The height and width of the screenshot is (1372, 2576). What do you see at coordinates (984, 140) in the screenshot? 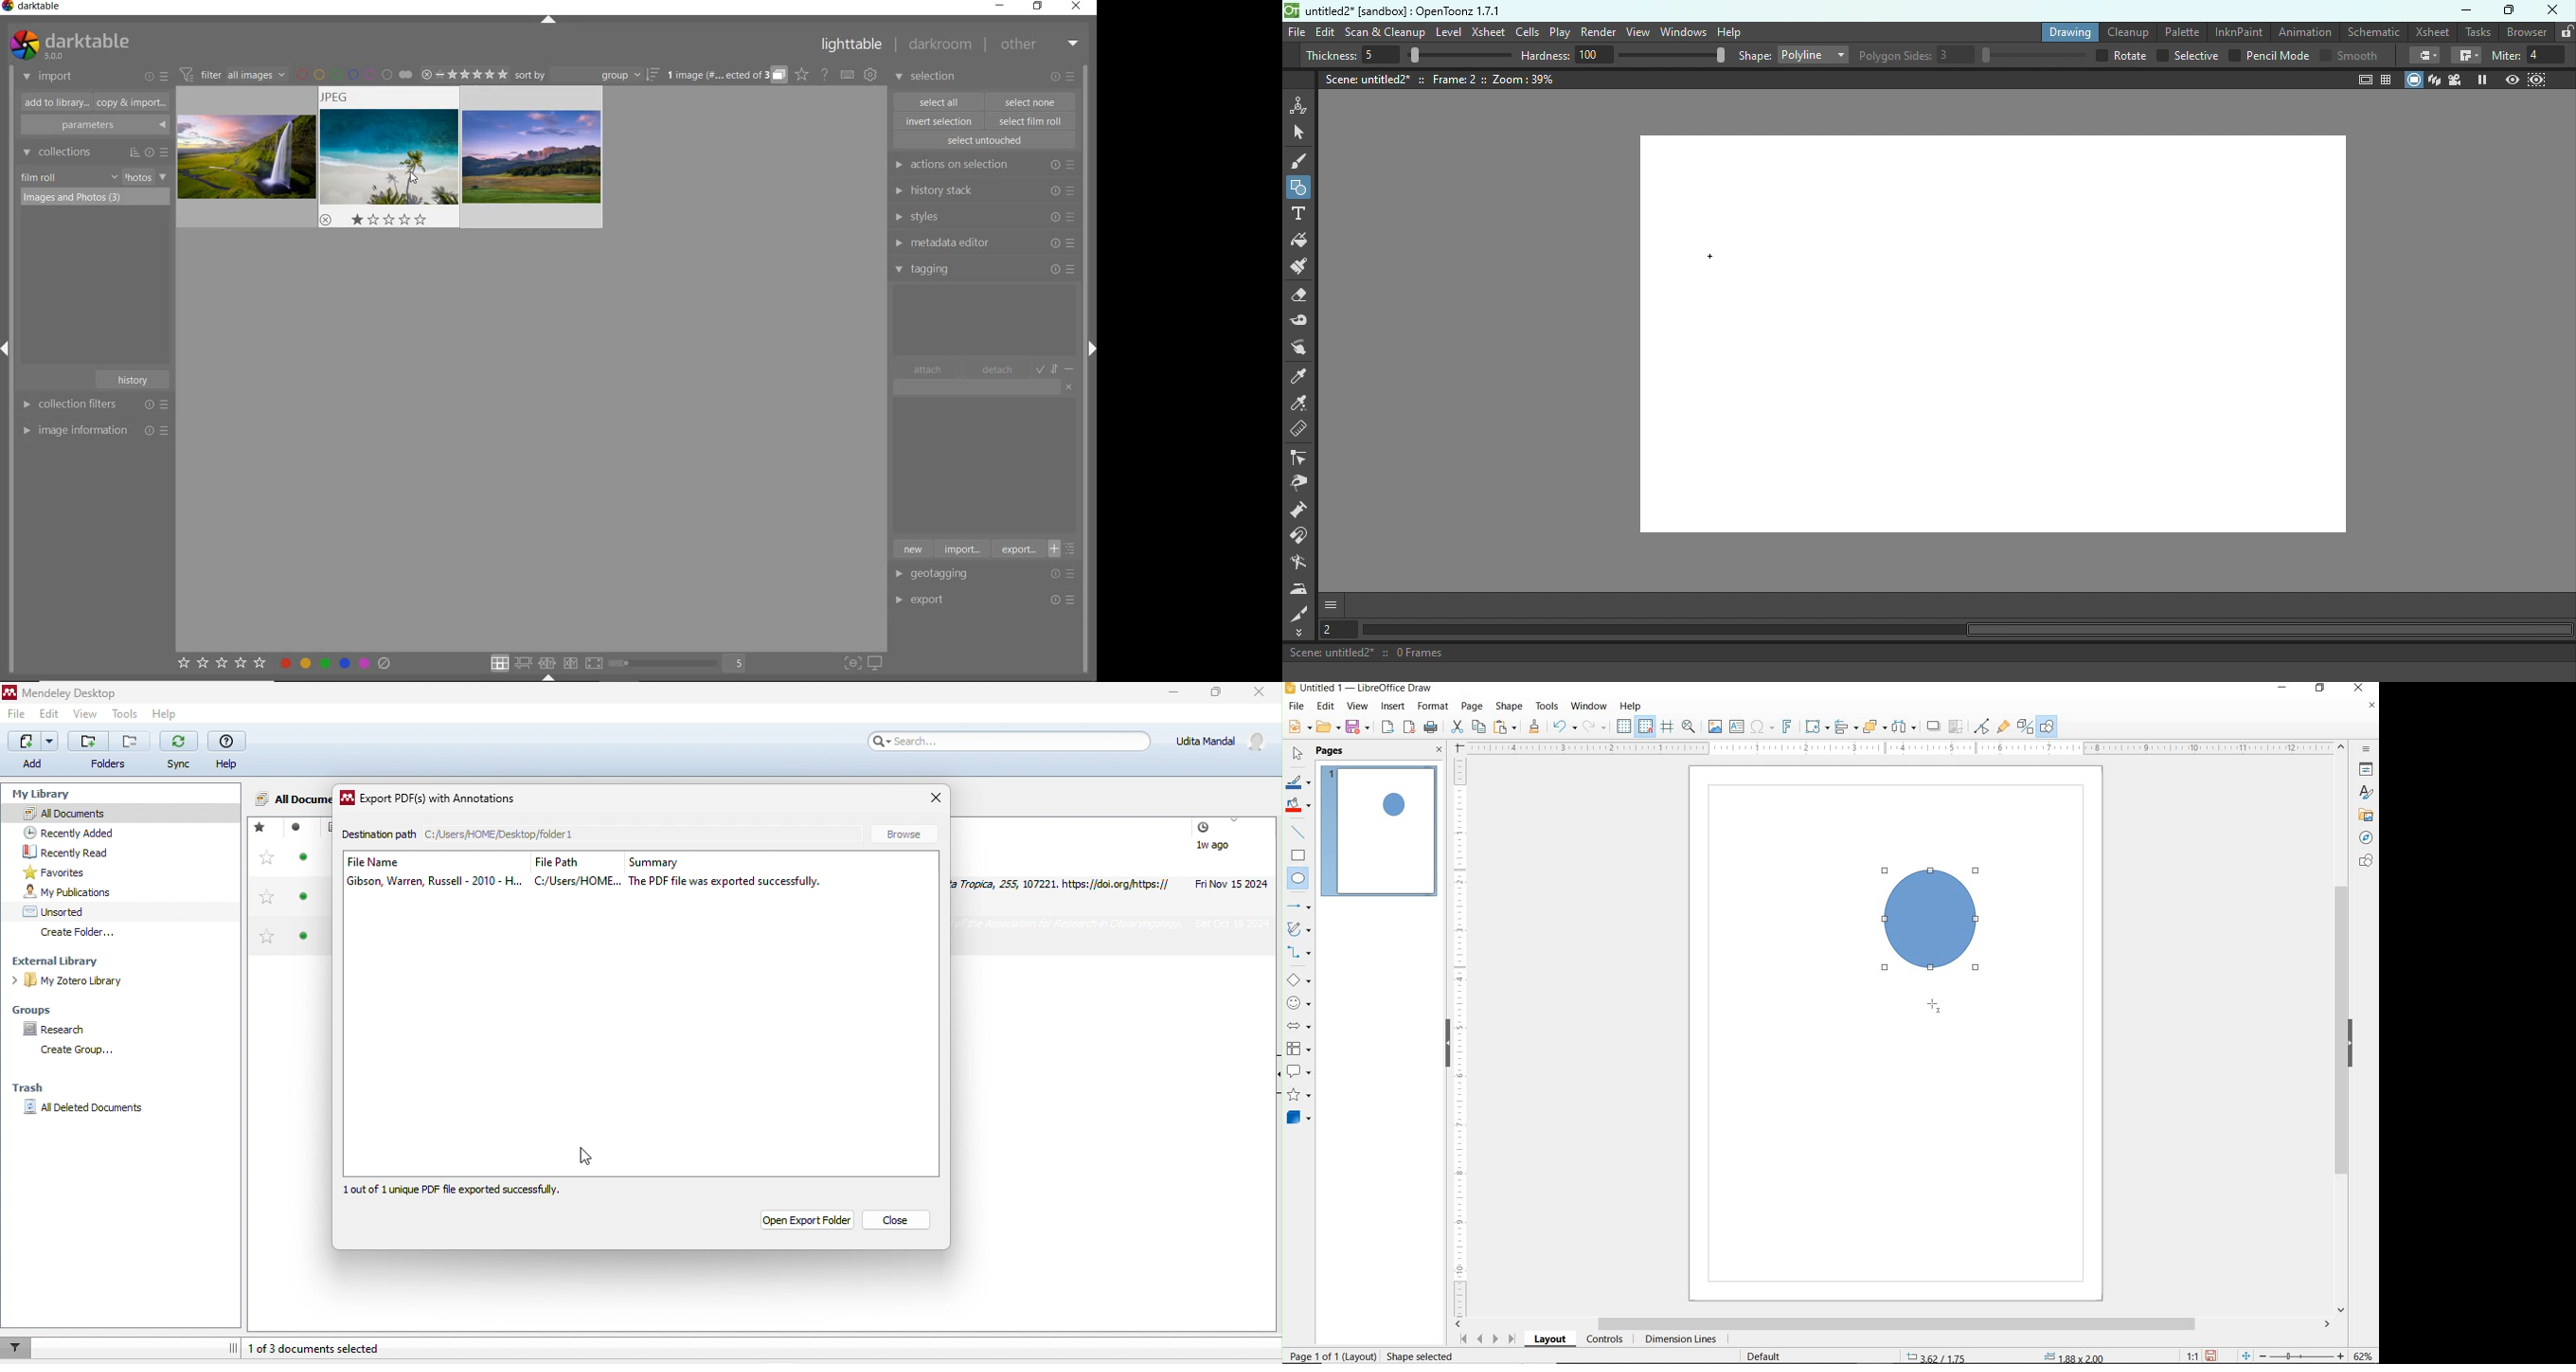
I see `select untouched` at bounding box center [984, 140].